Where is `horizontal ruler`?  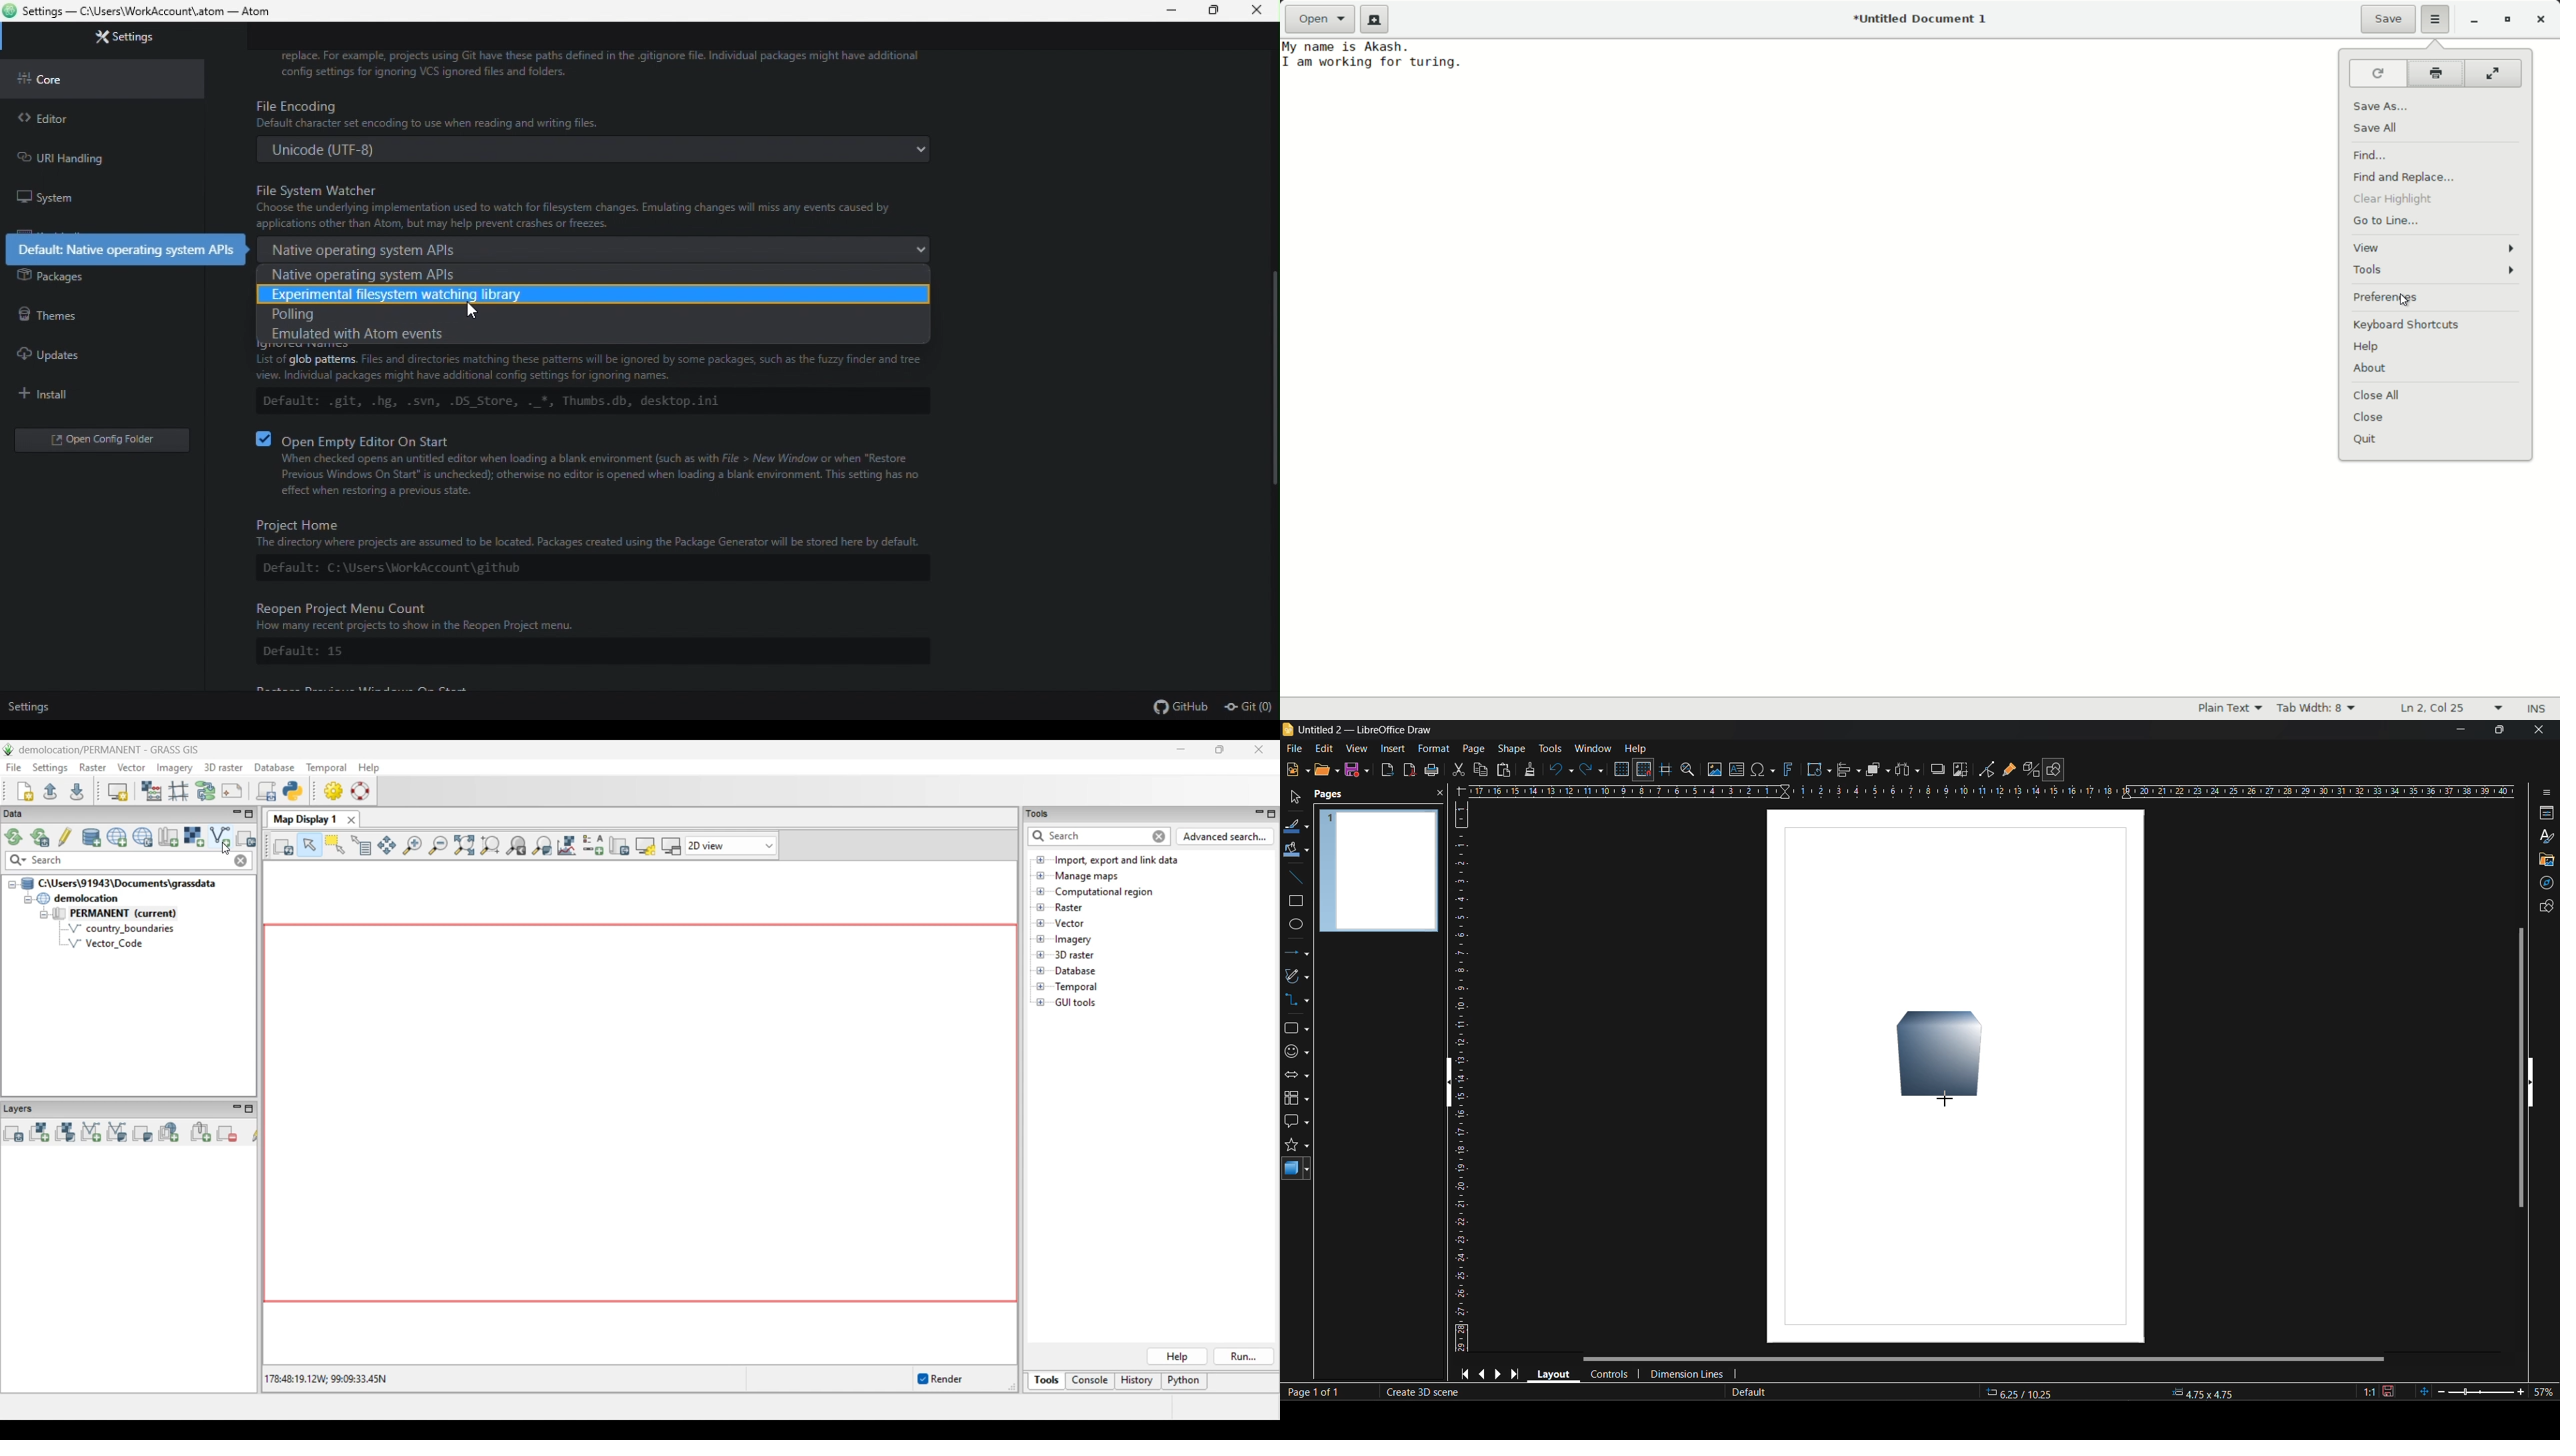
horizontal ruler is located at coordinates (1994, 793).